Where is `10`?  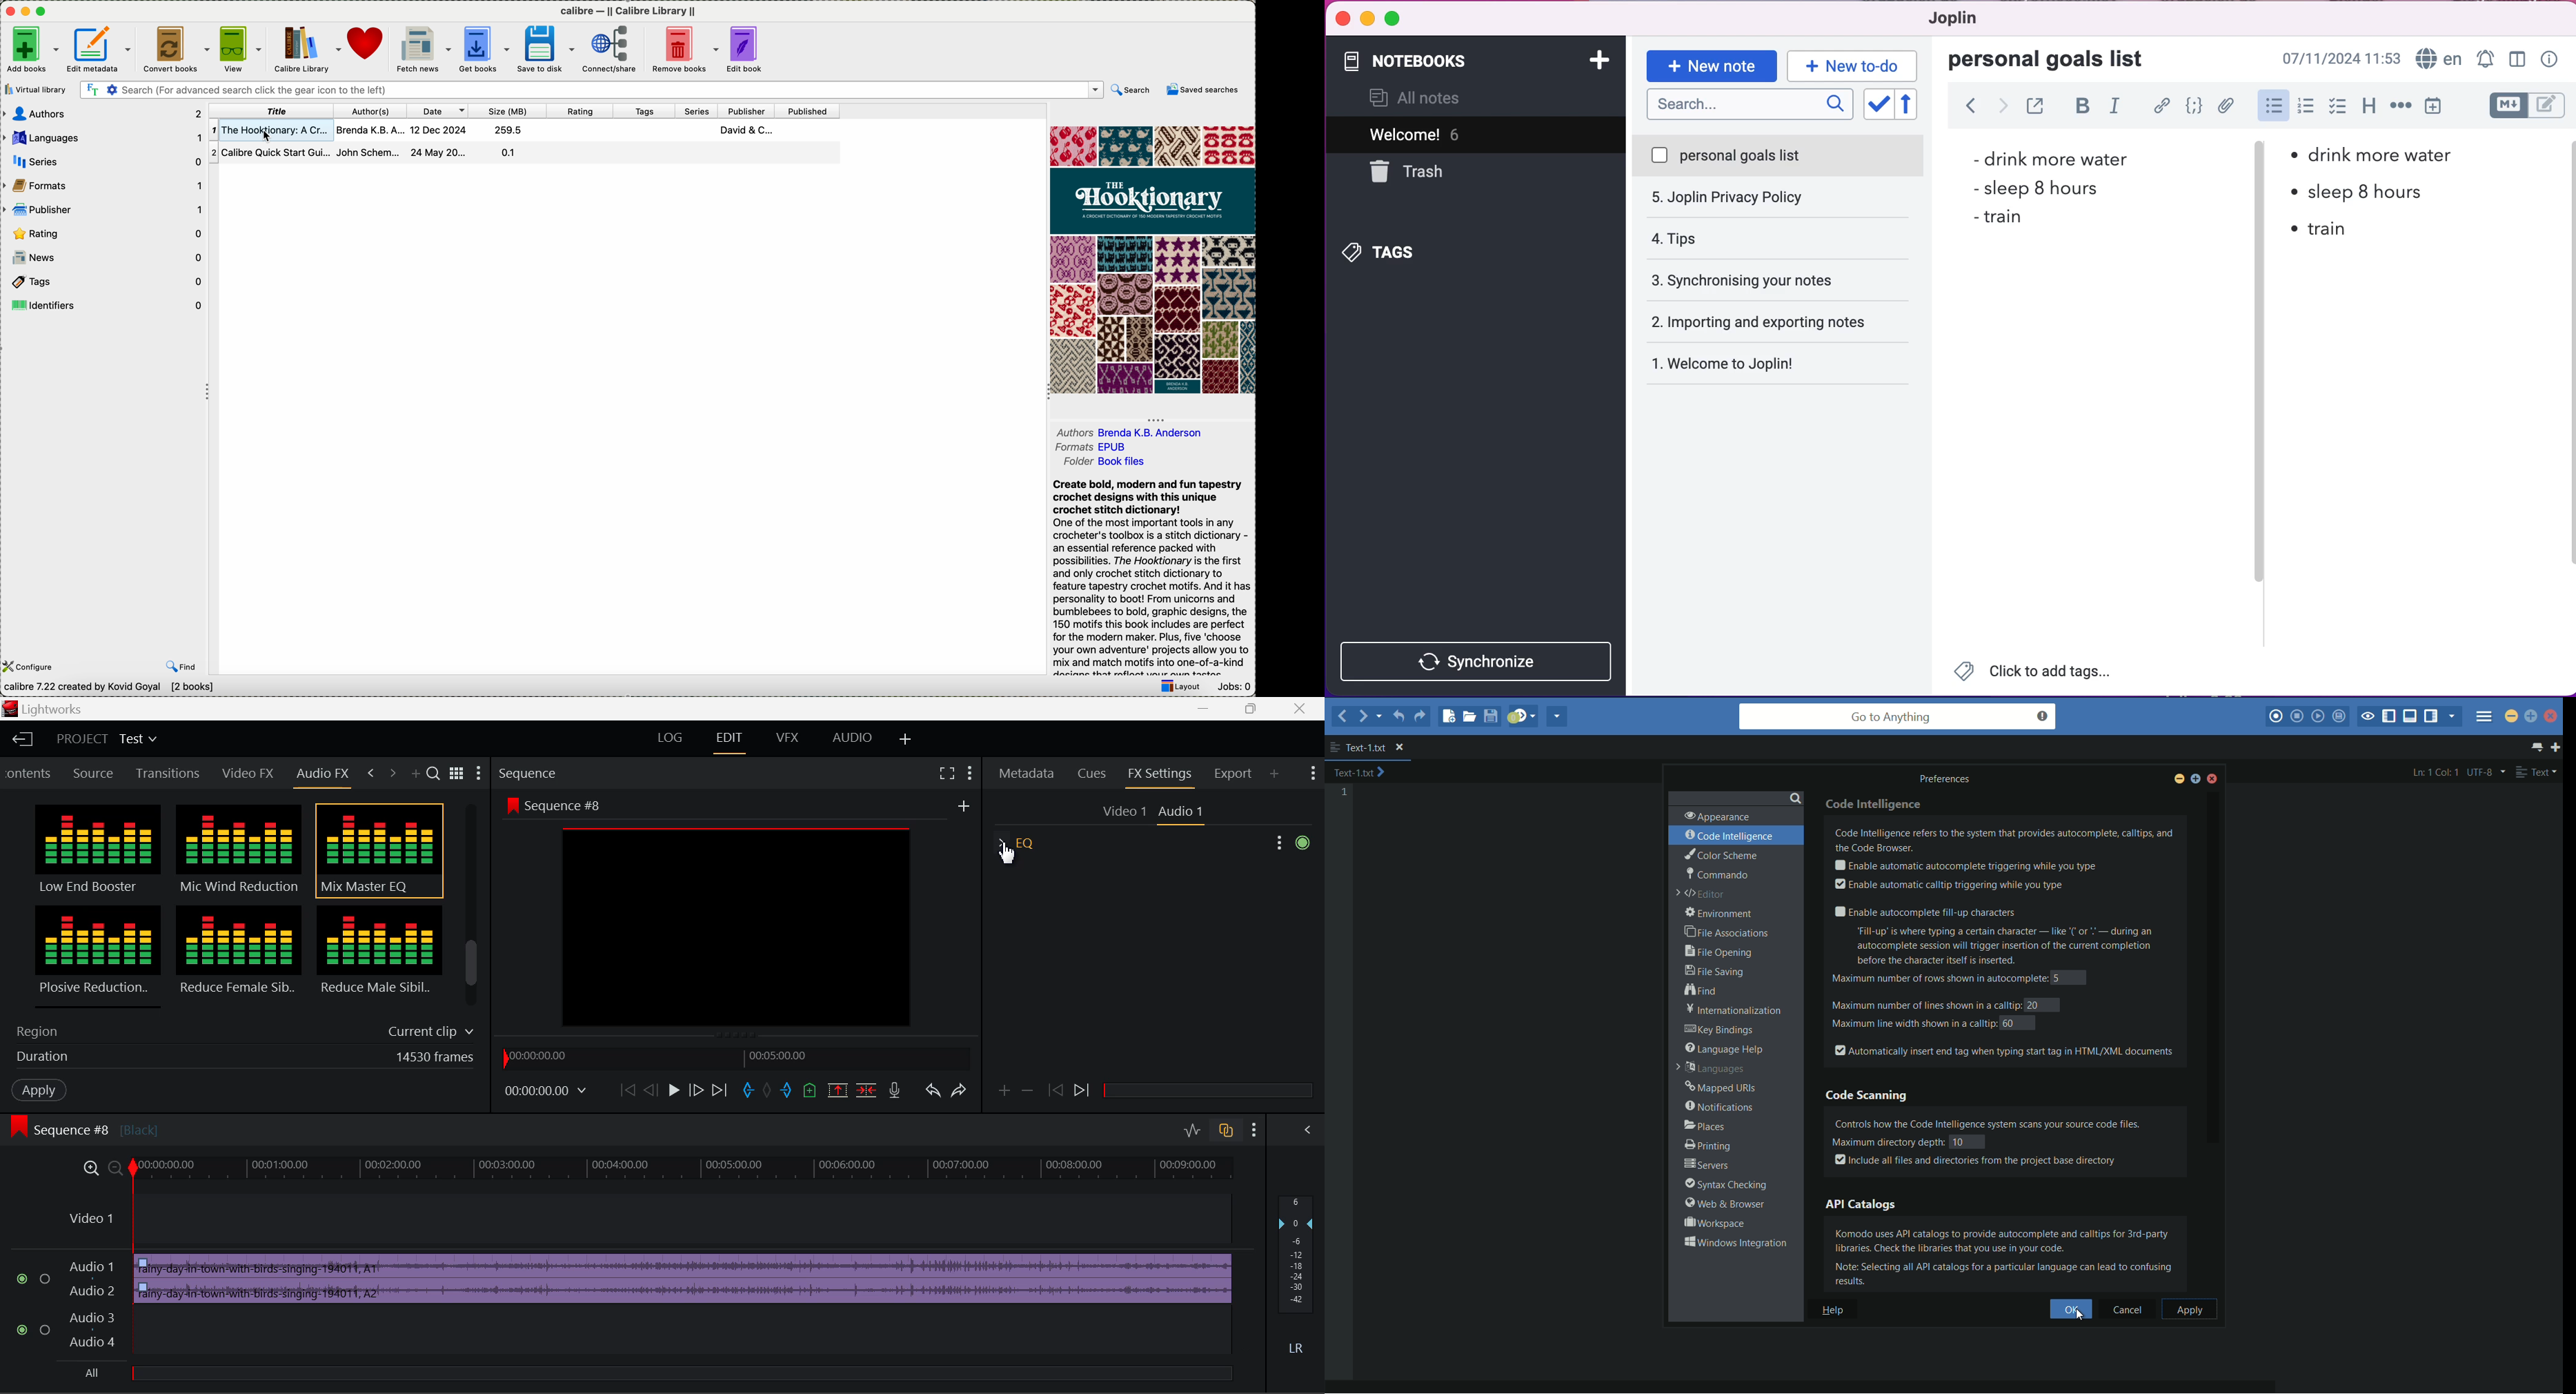
10 is located at coordinates (1967, 1141).